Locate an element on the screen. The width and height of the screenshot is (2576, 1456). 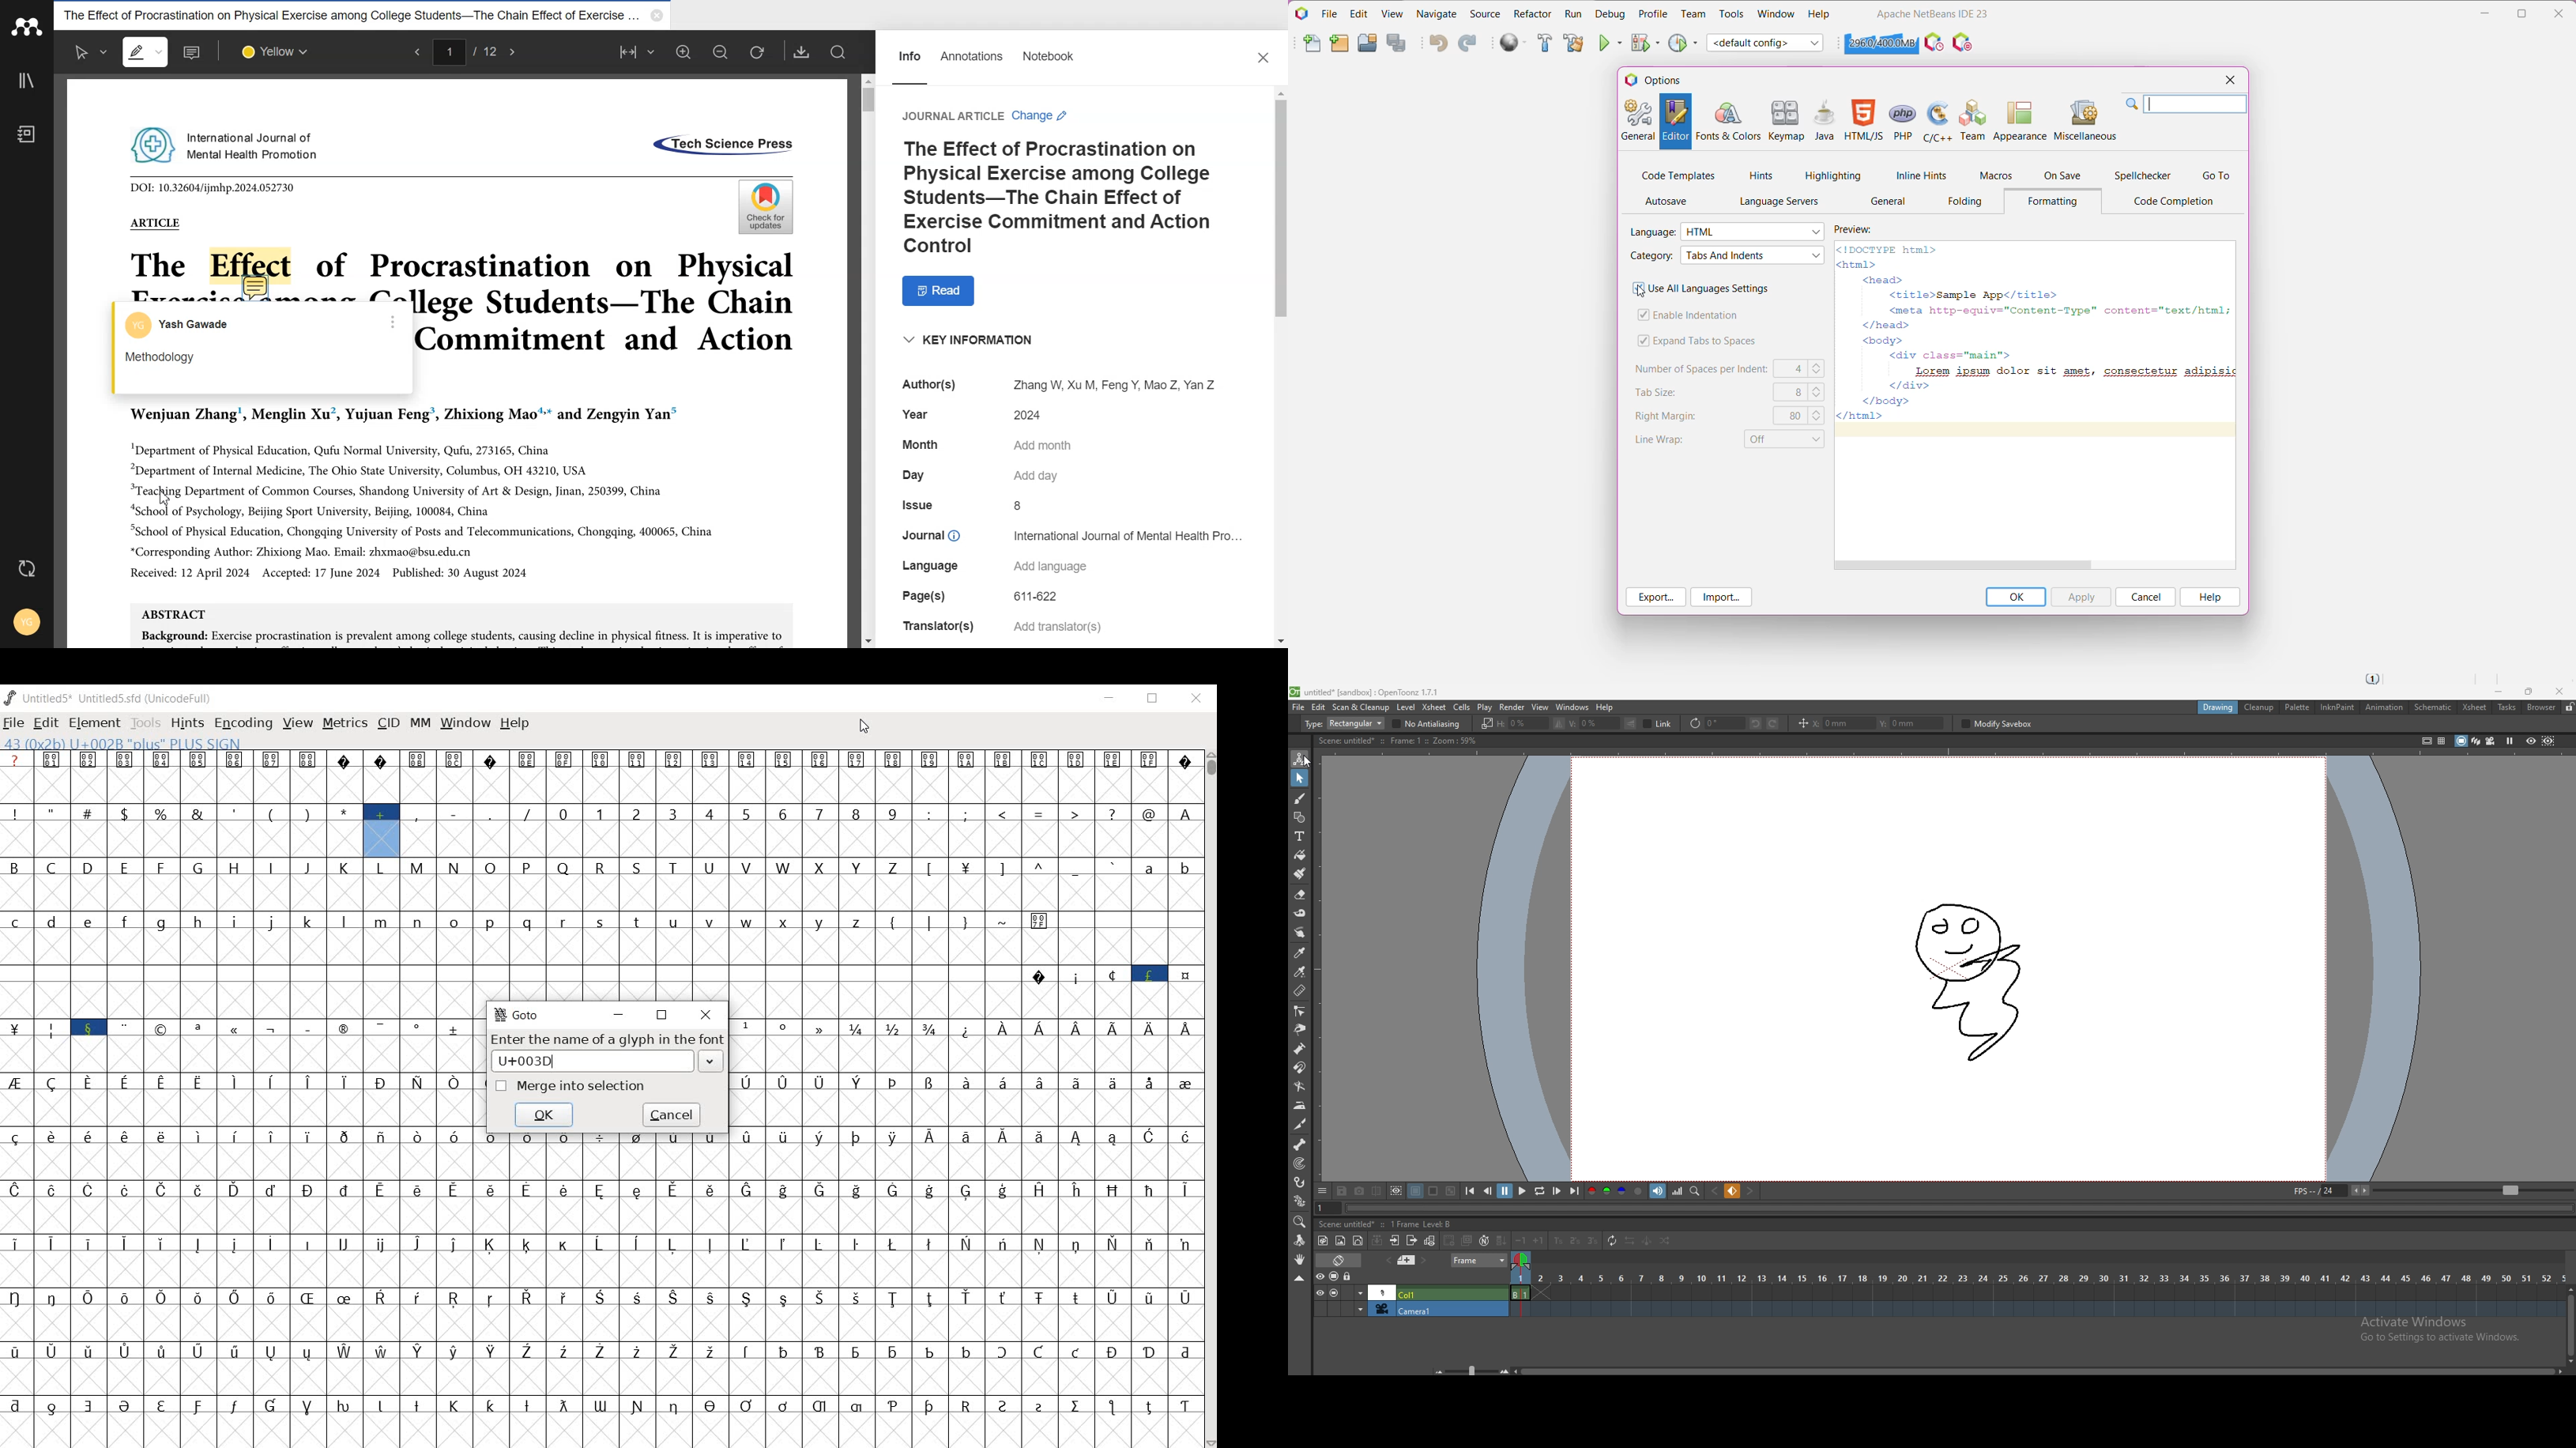
File is located at coordinates (1330, 14).